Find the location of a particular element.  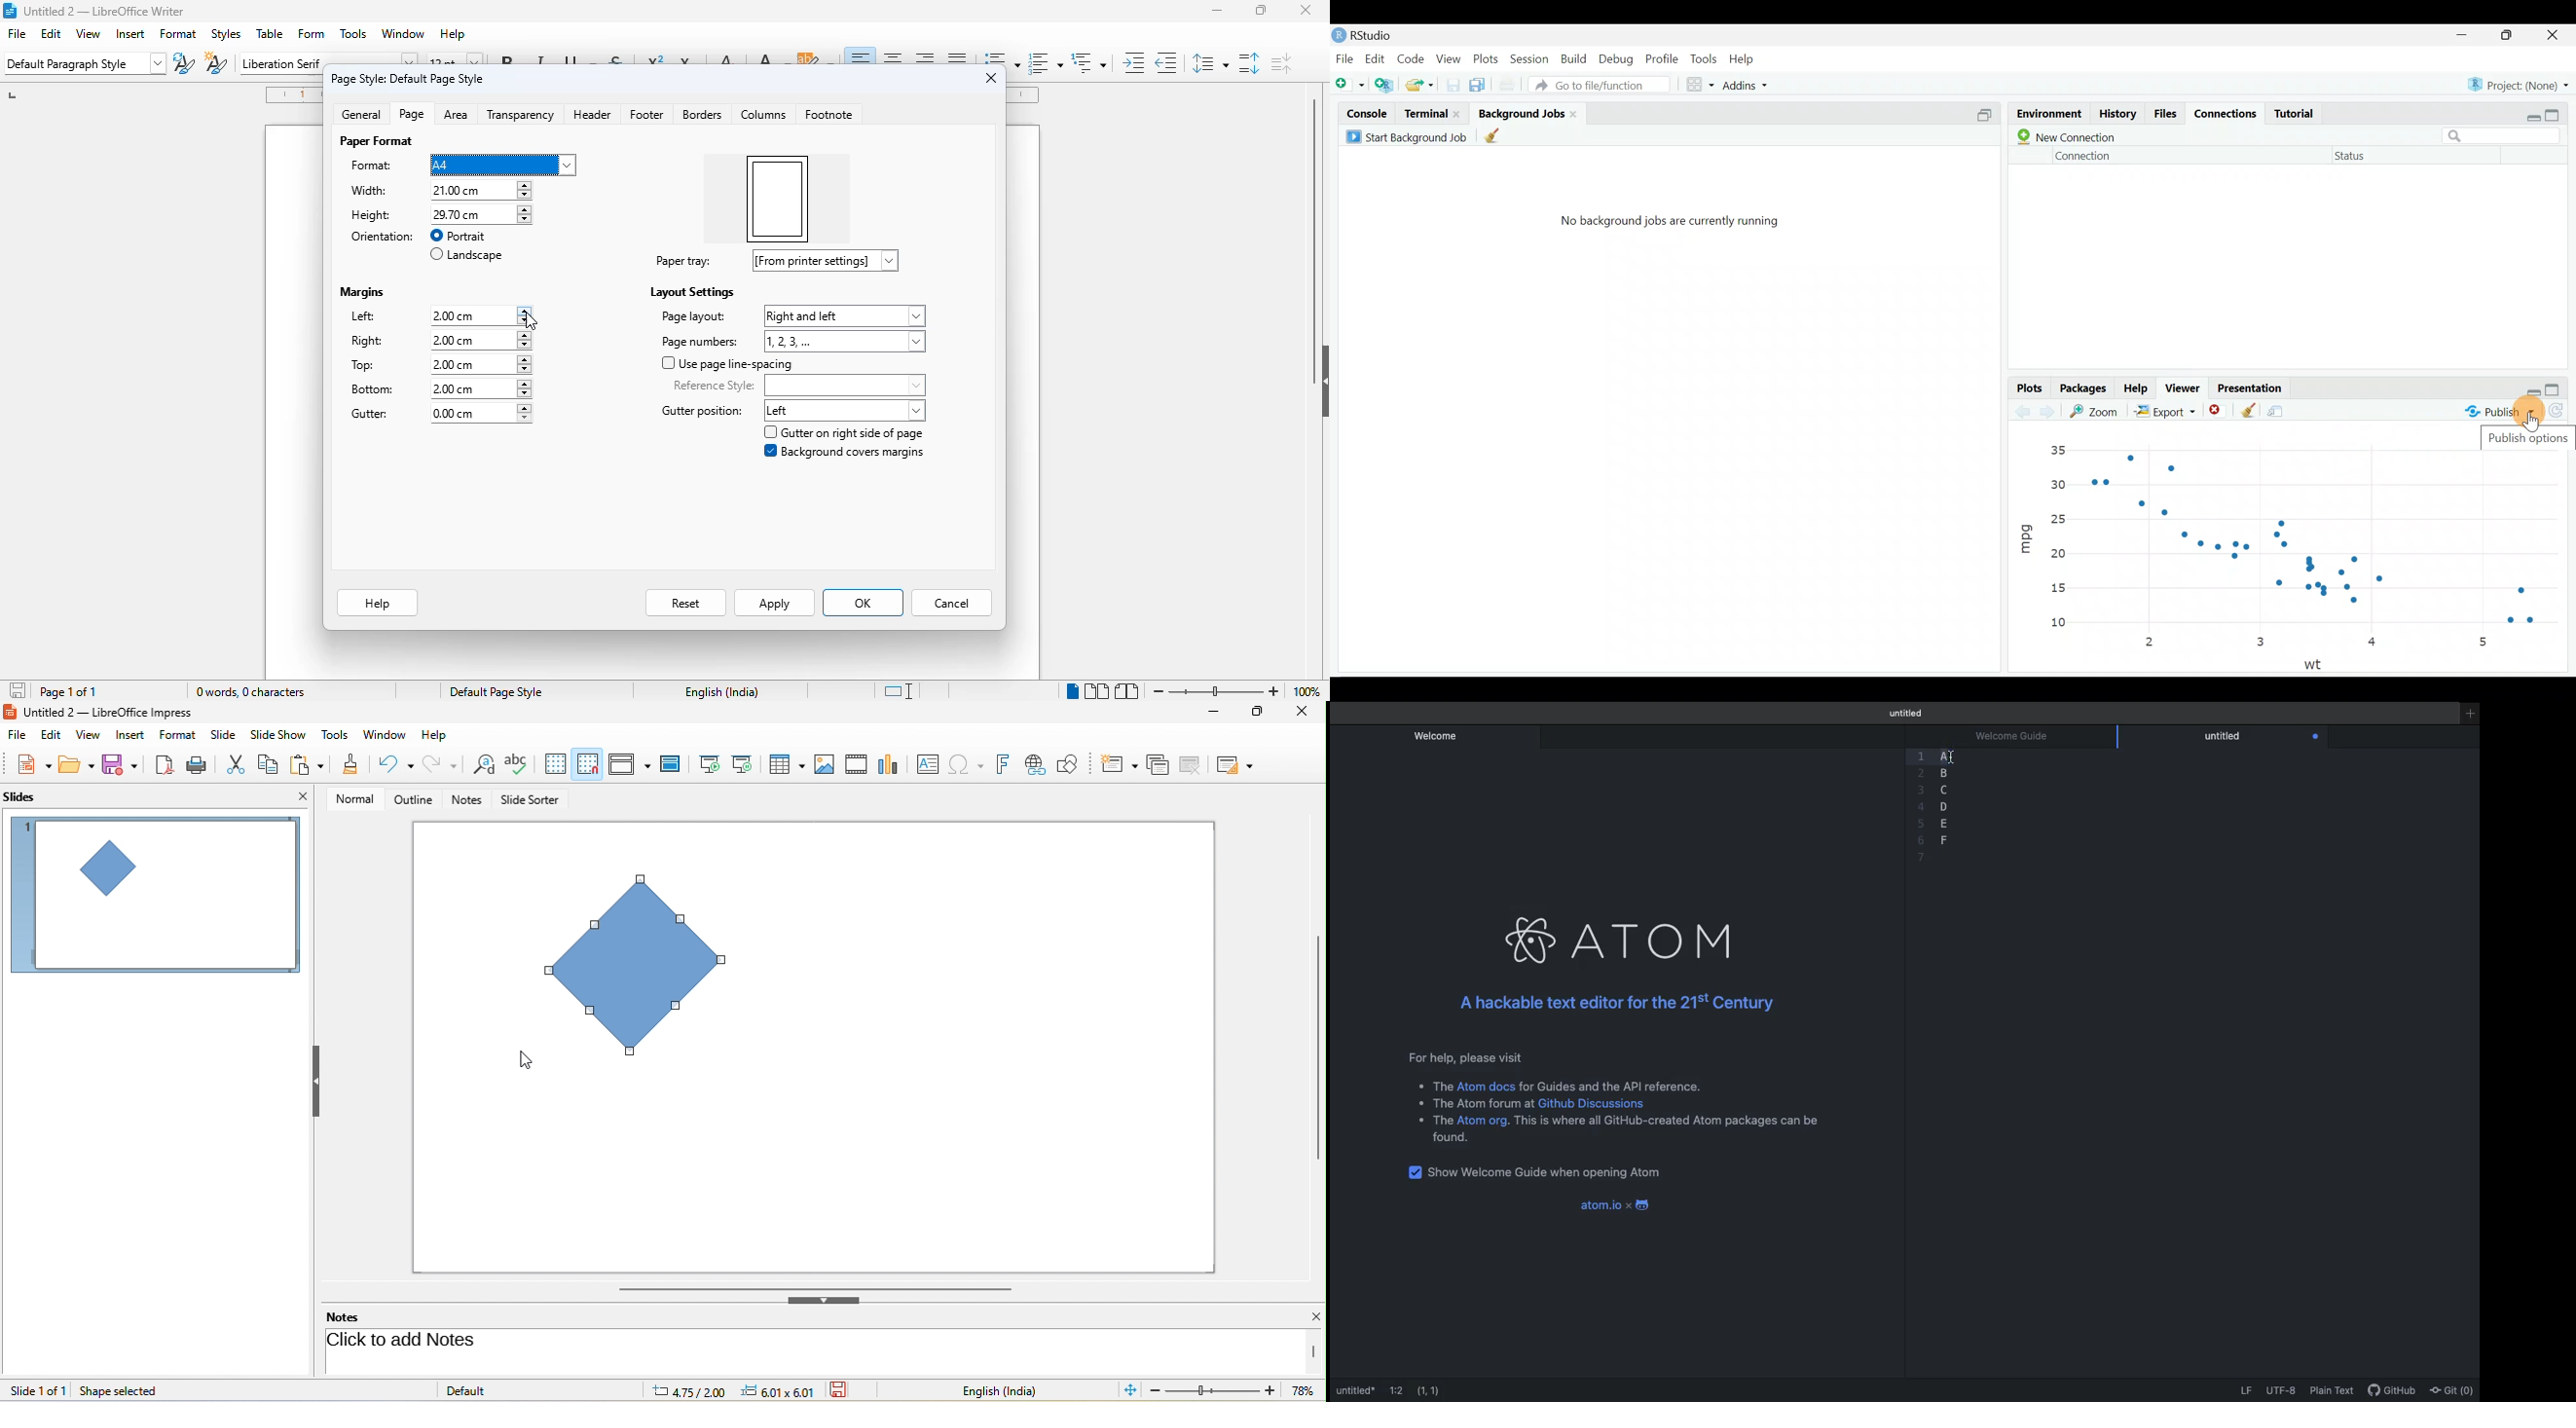

RStudio is located at coordinates (1382, 33).